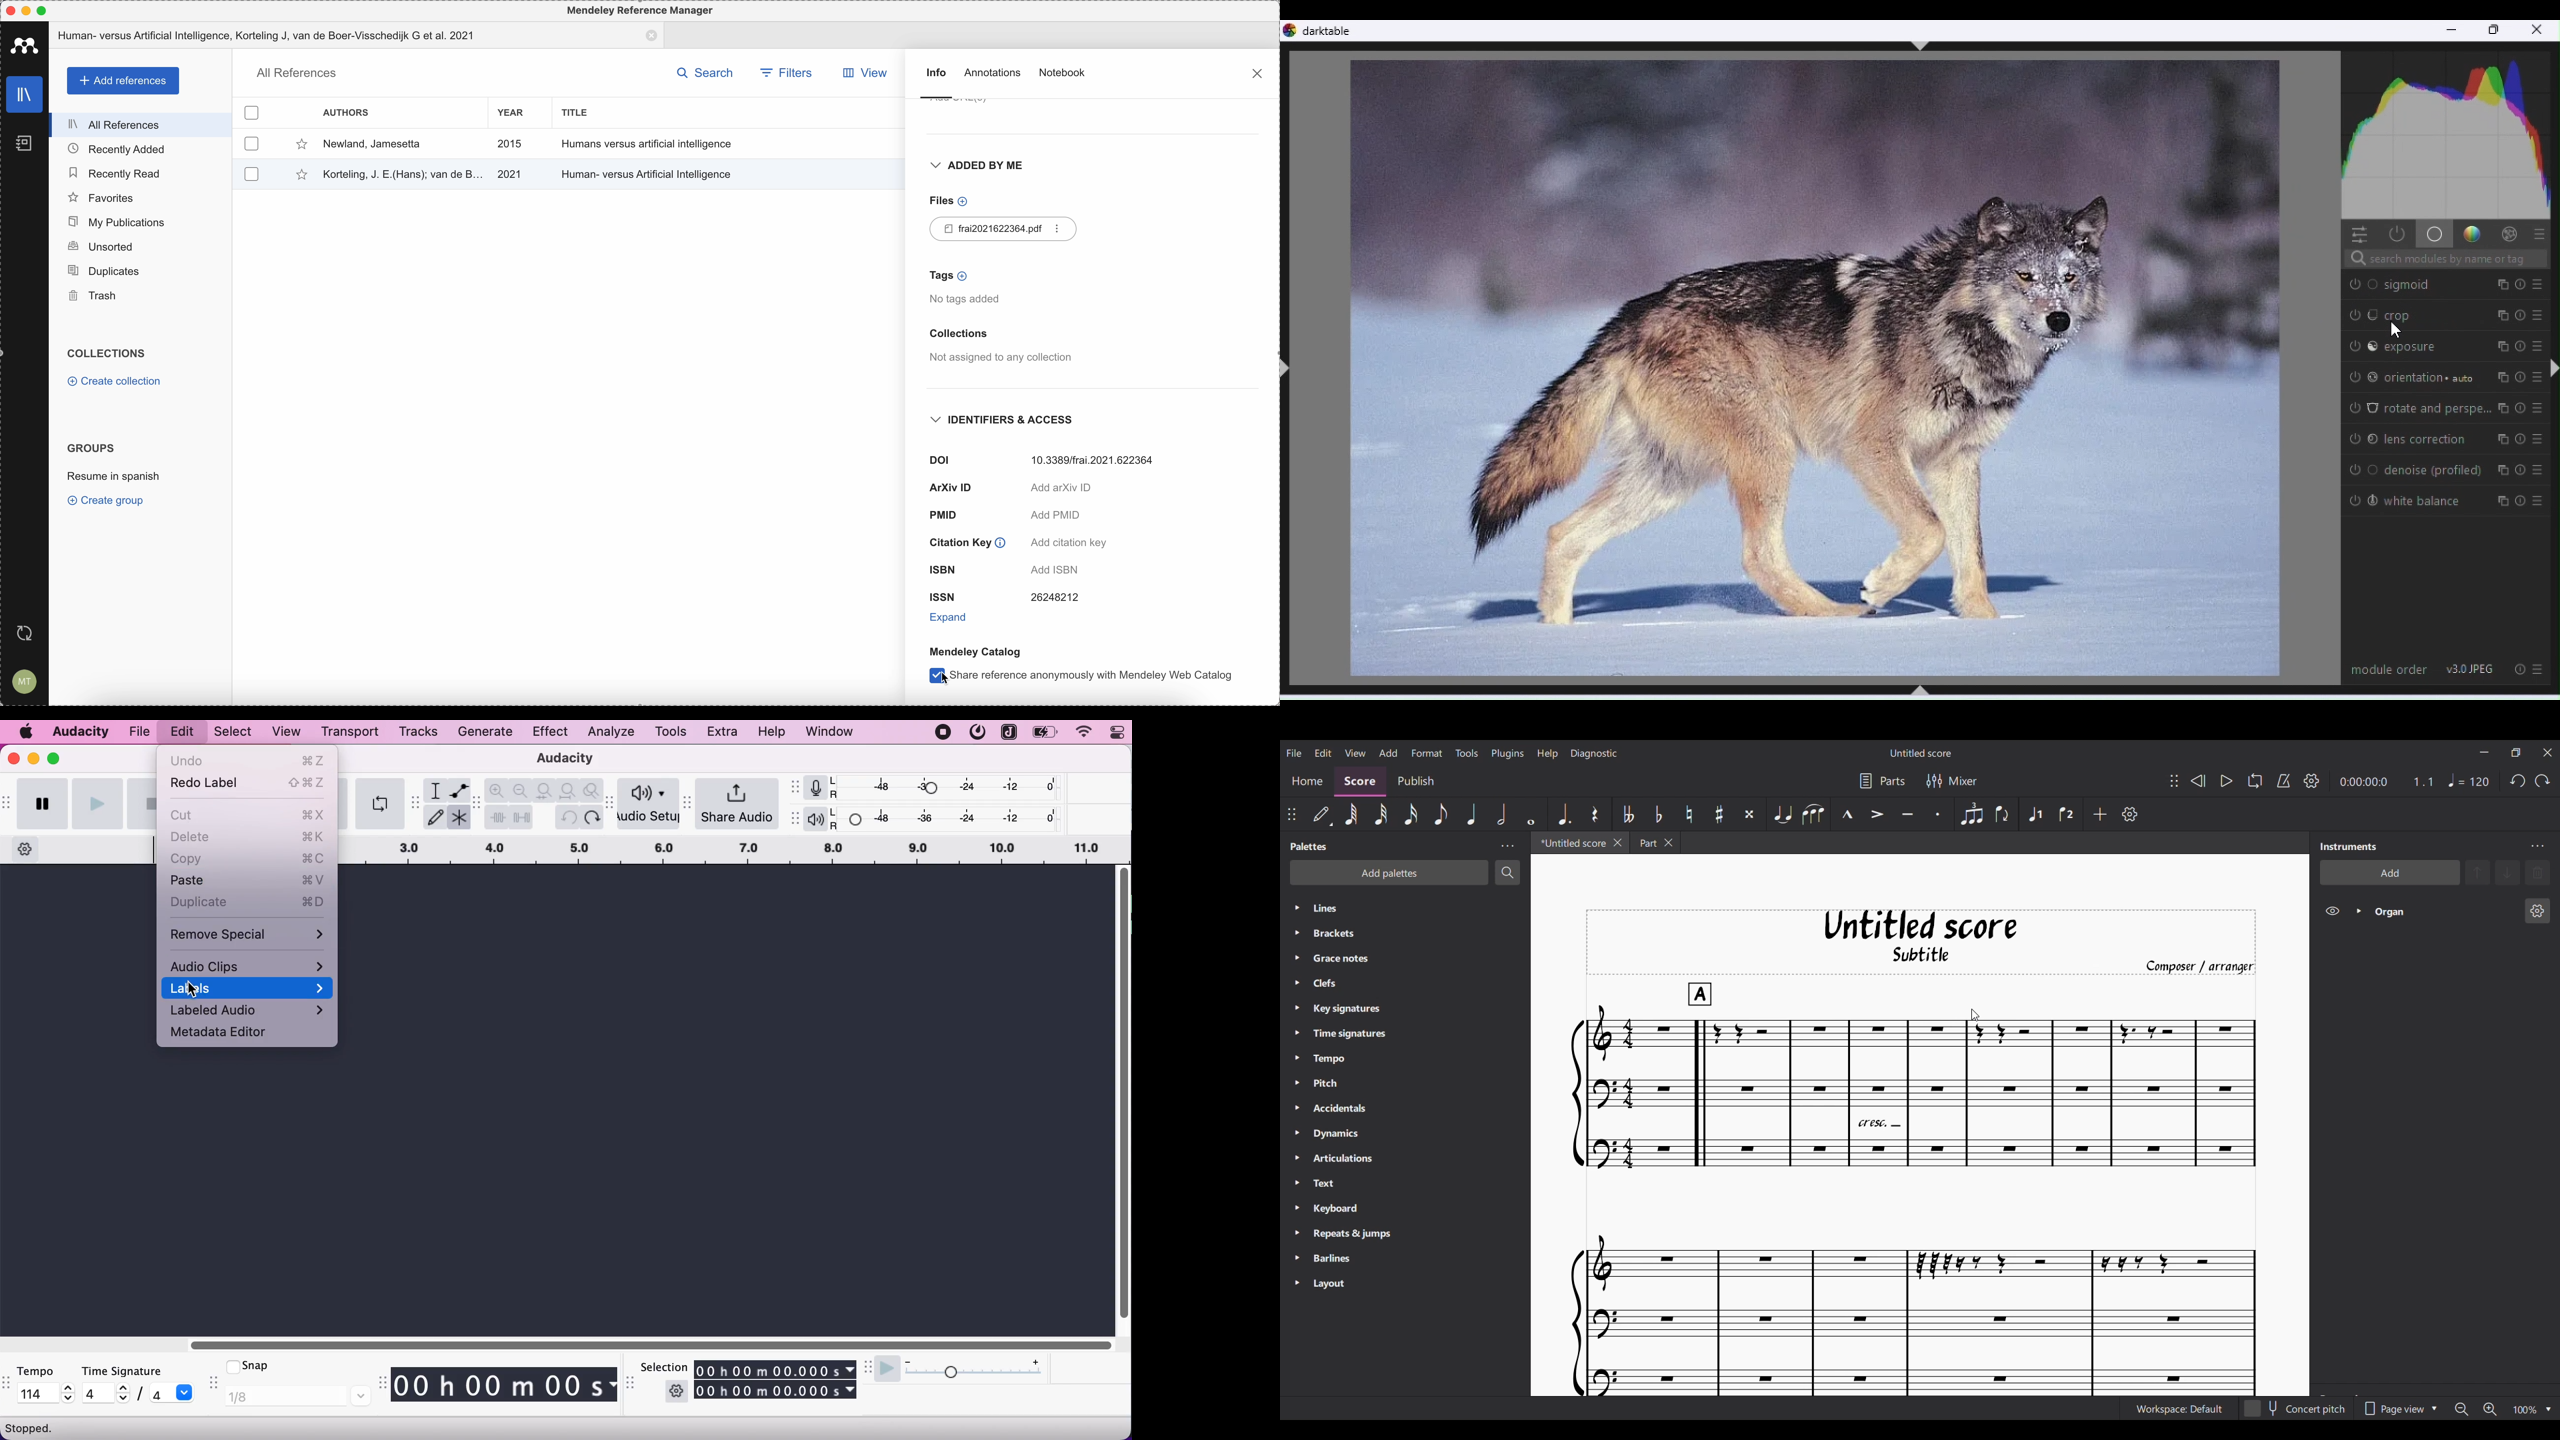  I want to click on audacity tools toolbar, so click(416, 803).